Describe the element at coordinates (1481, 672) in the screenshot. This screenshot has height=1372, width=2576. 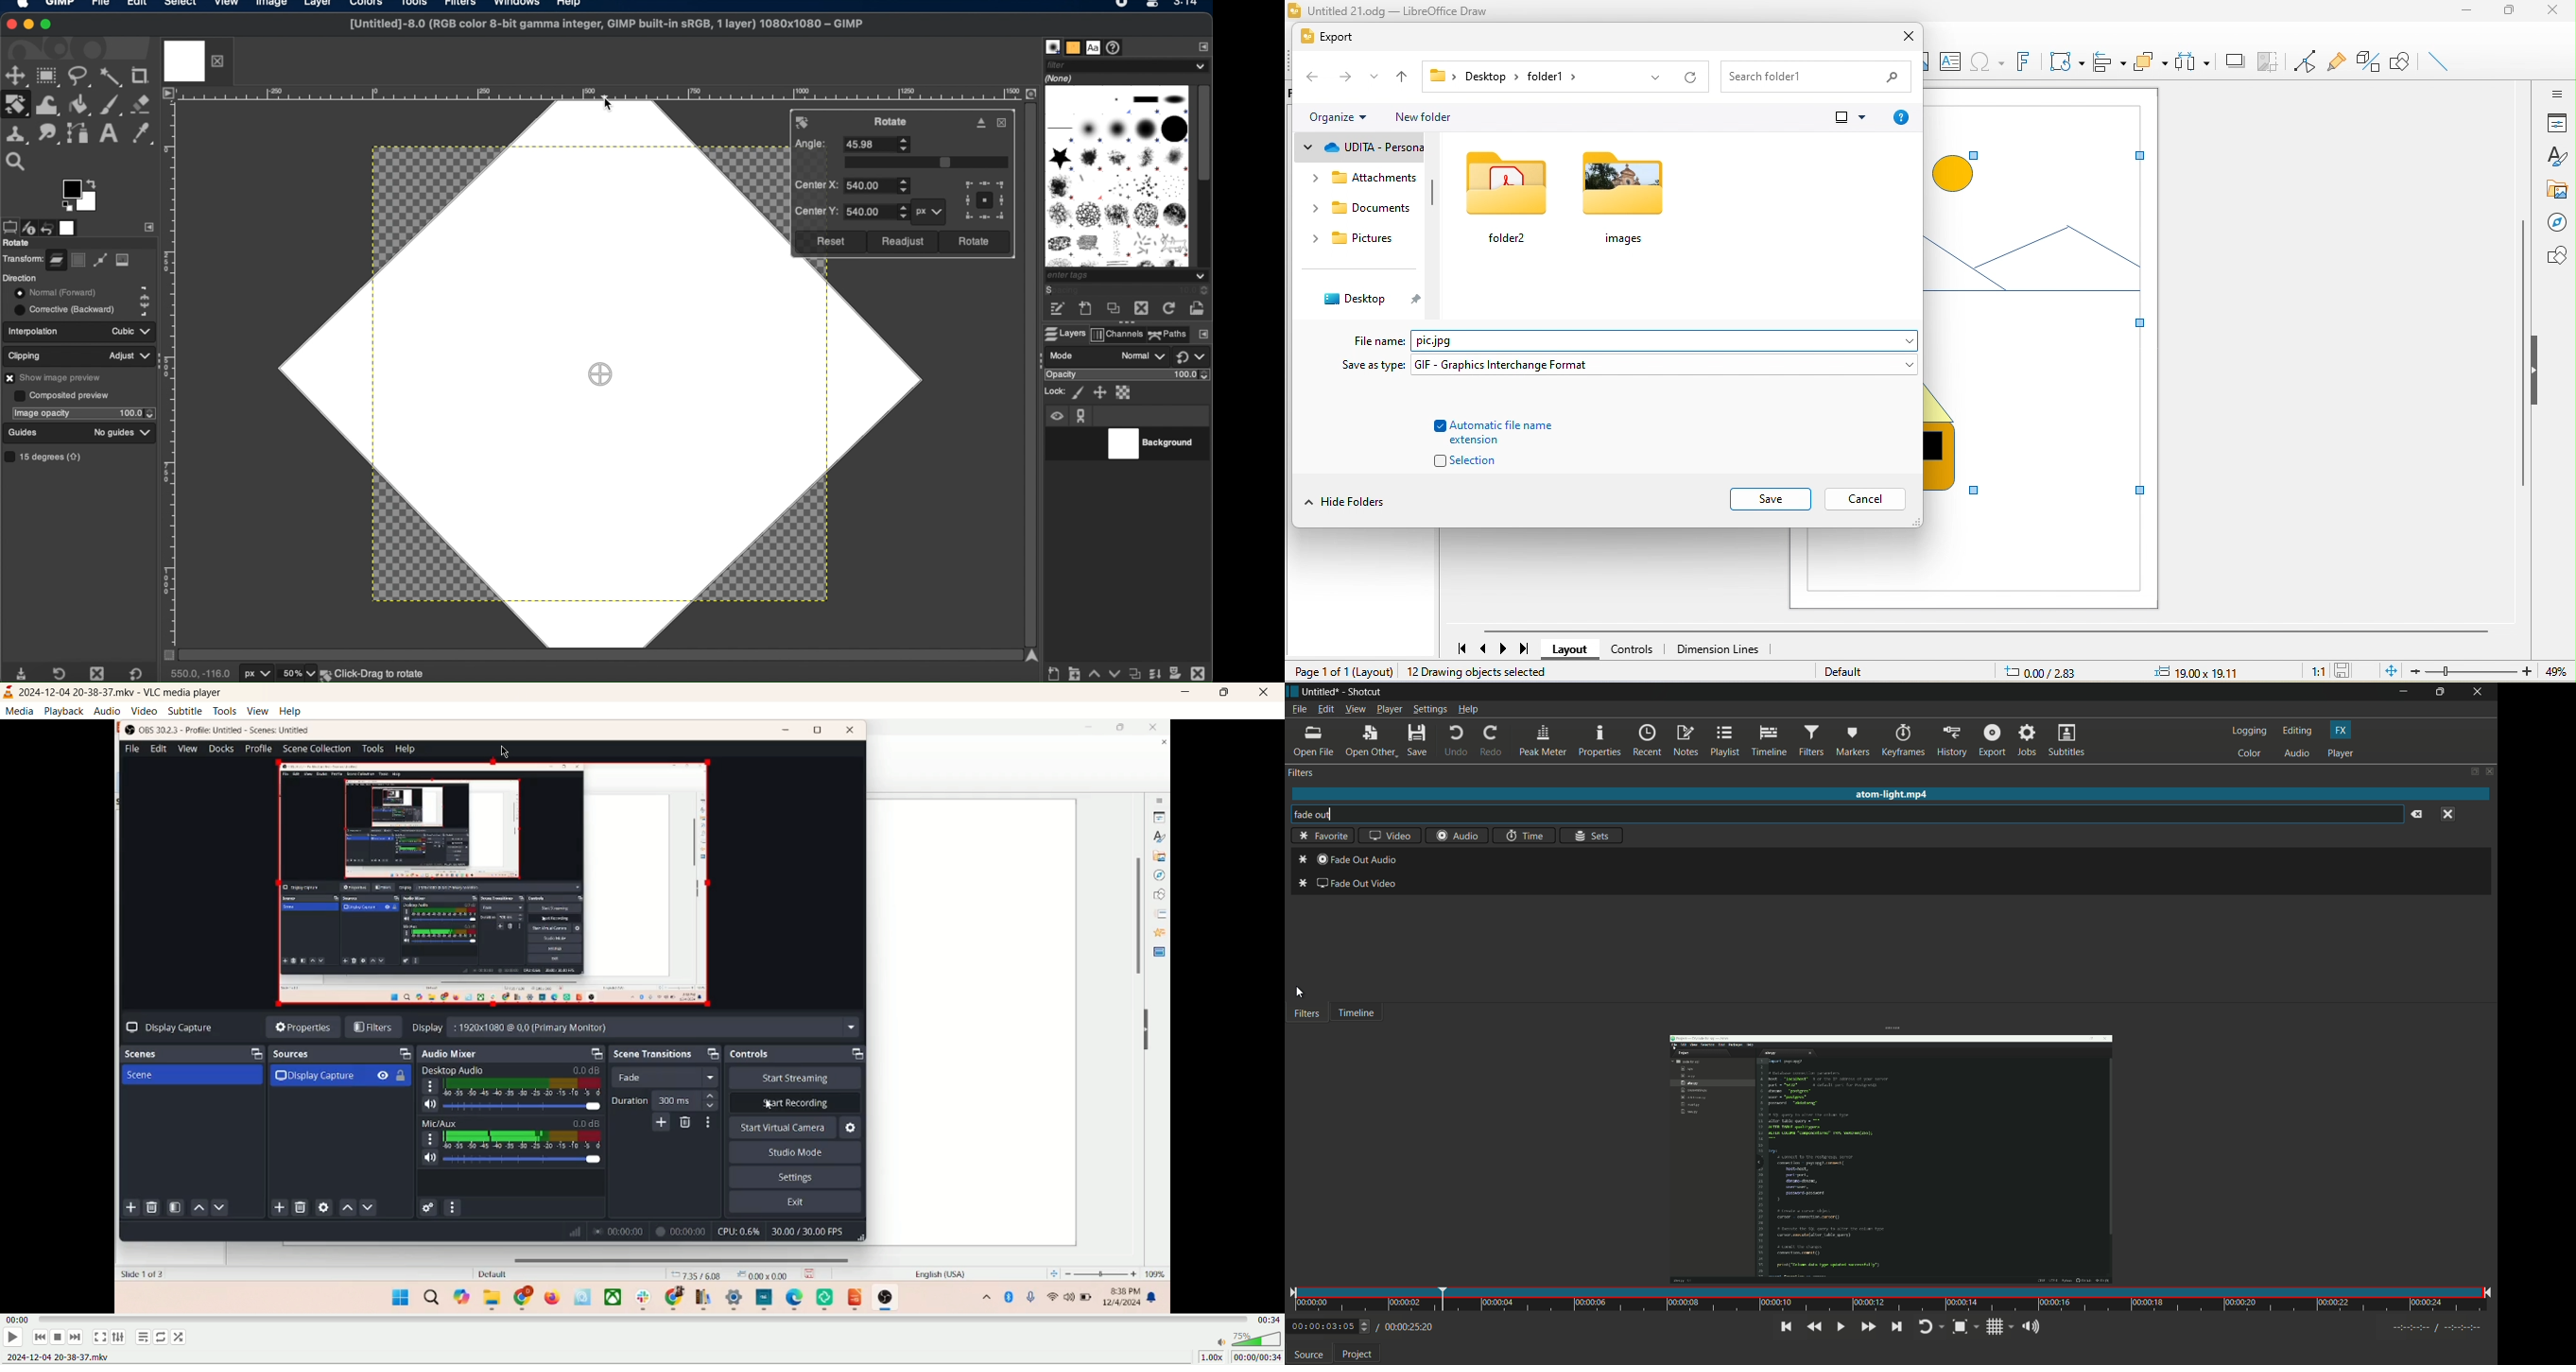
I see `12 drawing objects selected` at that location.